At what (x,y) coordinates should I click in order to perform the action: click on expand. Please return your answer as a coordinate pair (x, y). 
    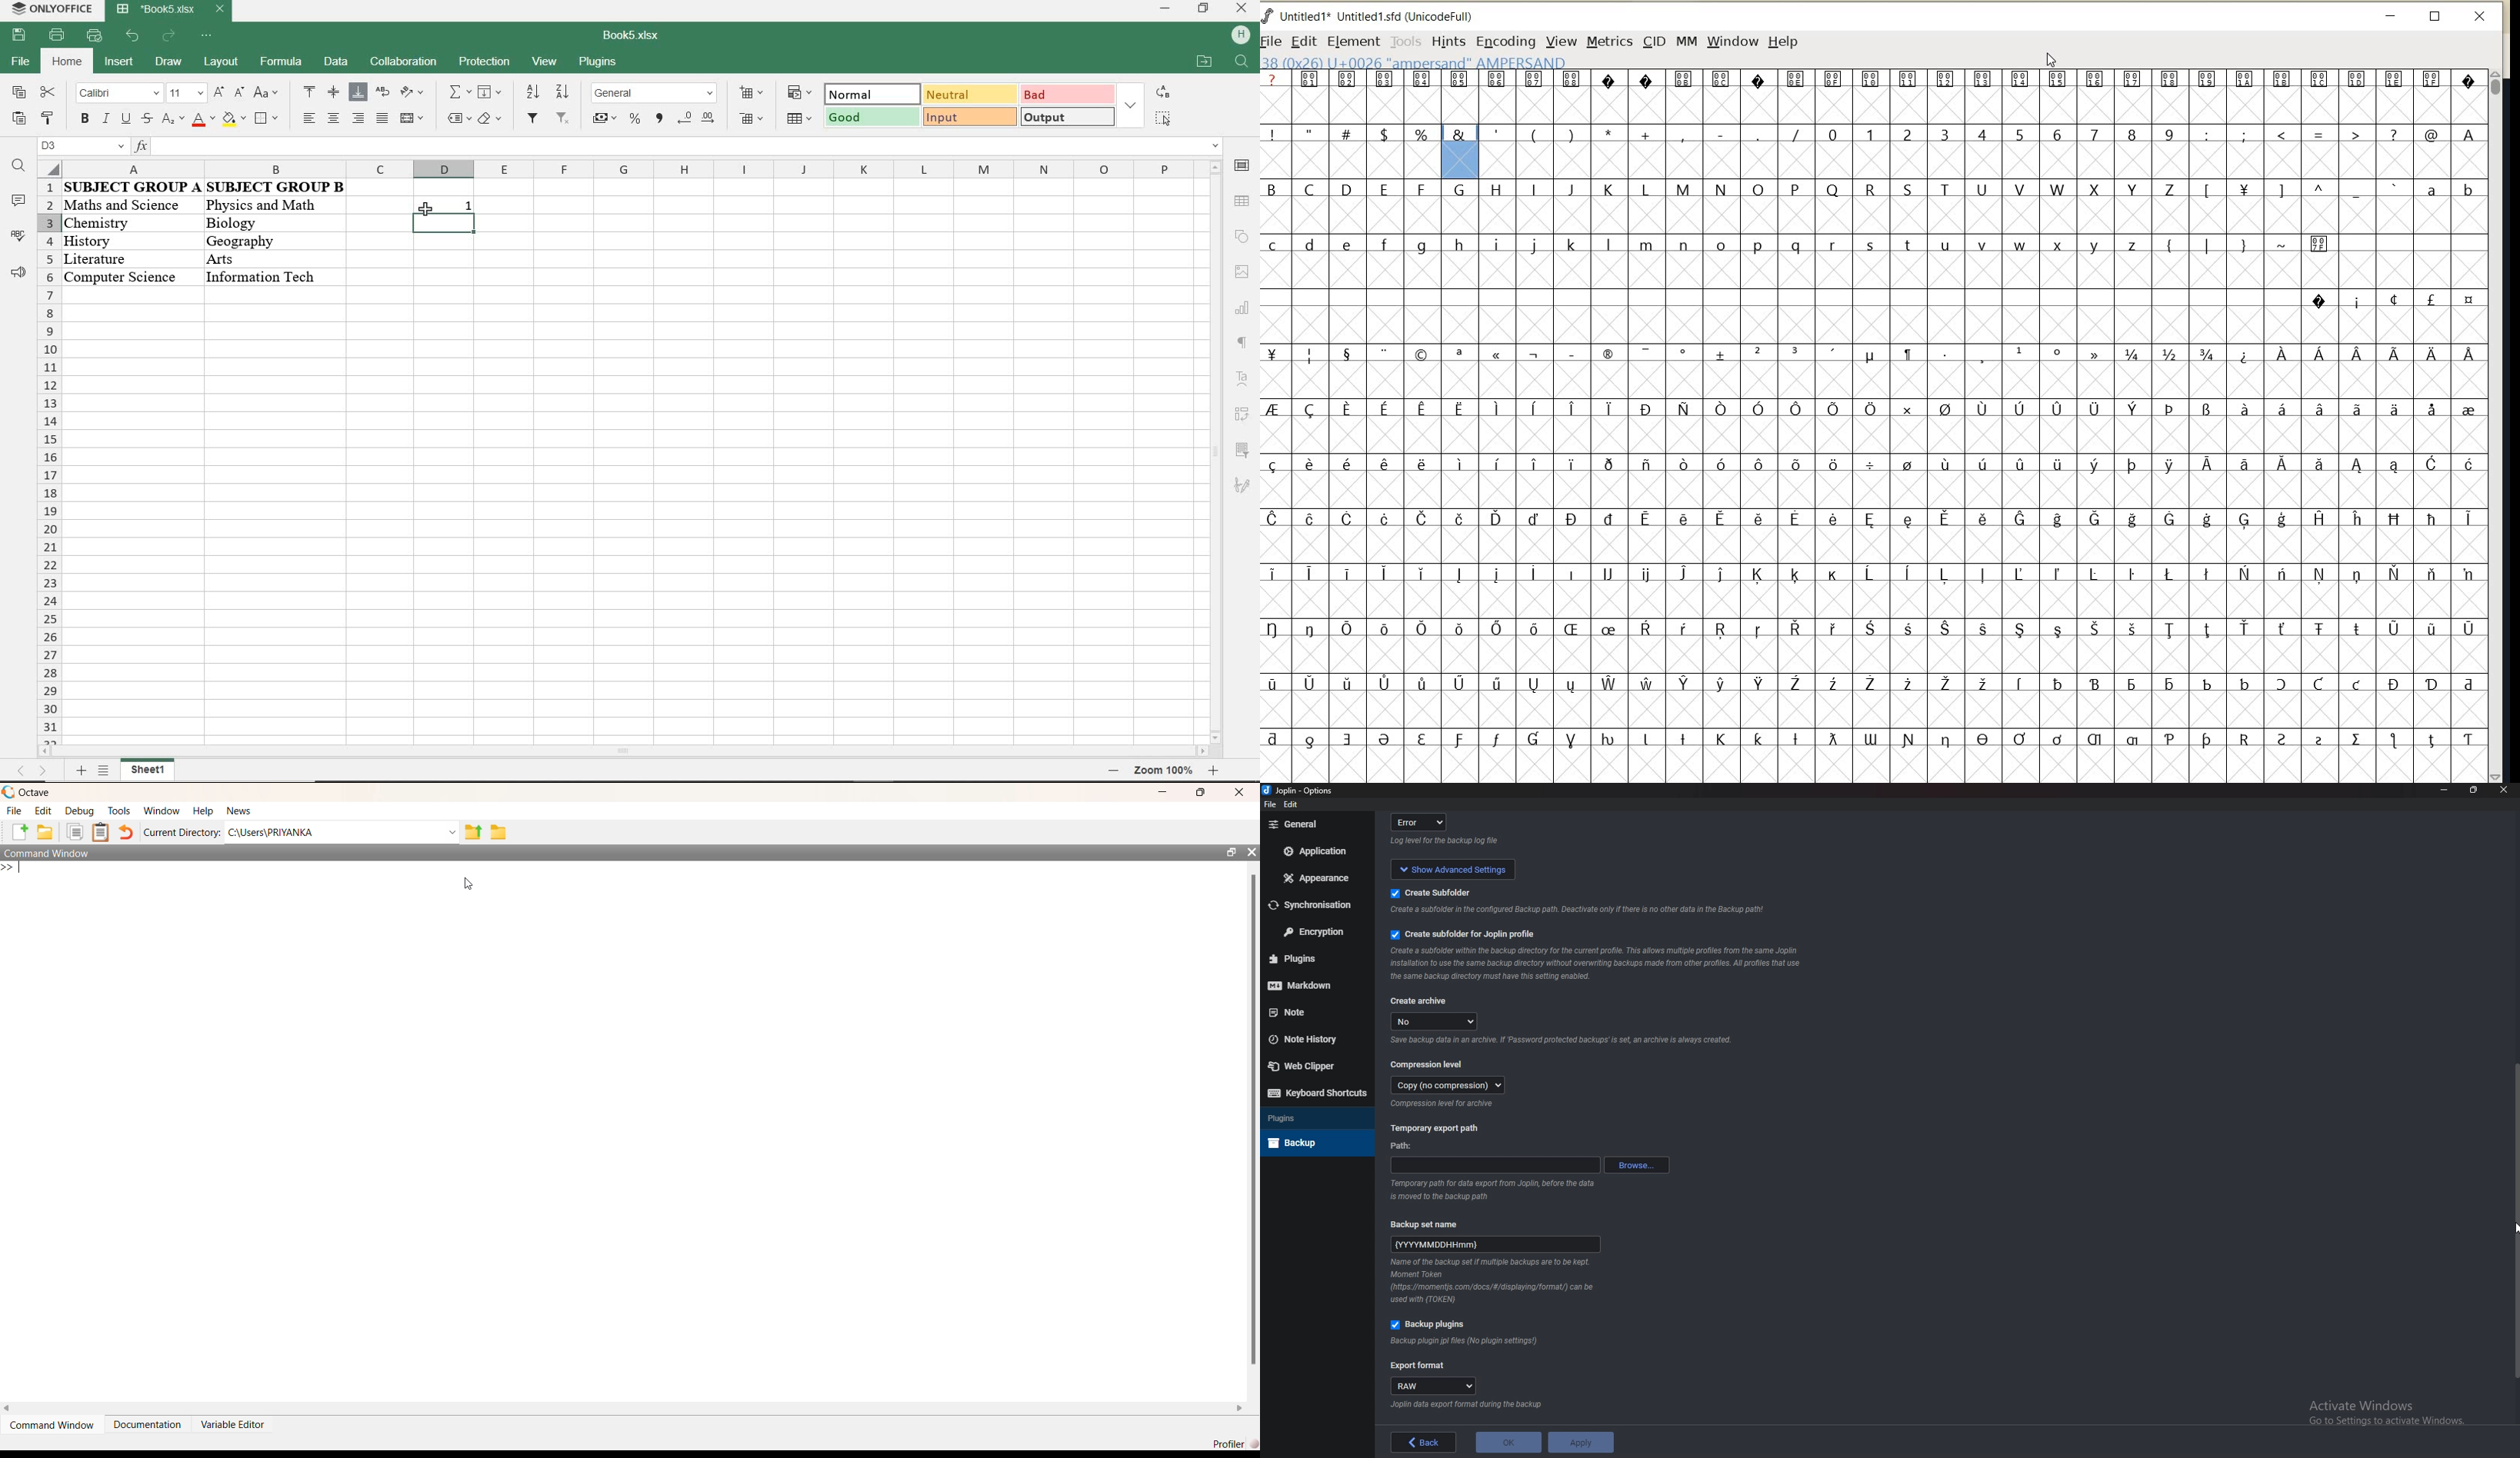
    Looking at the image, I should click on (1132, 106).